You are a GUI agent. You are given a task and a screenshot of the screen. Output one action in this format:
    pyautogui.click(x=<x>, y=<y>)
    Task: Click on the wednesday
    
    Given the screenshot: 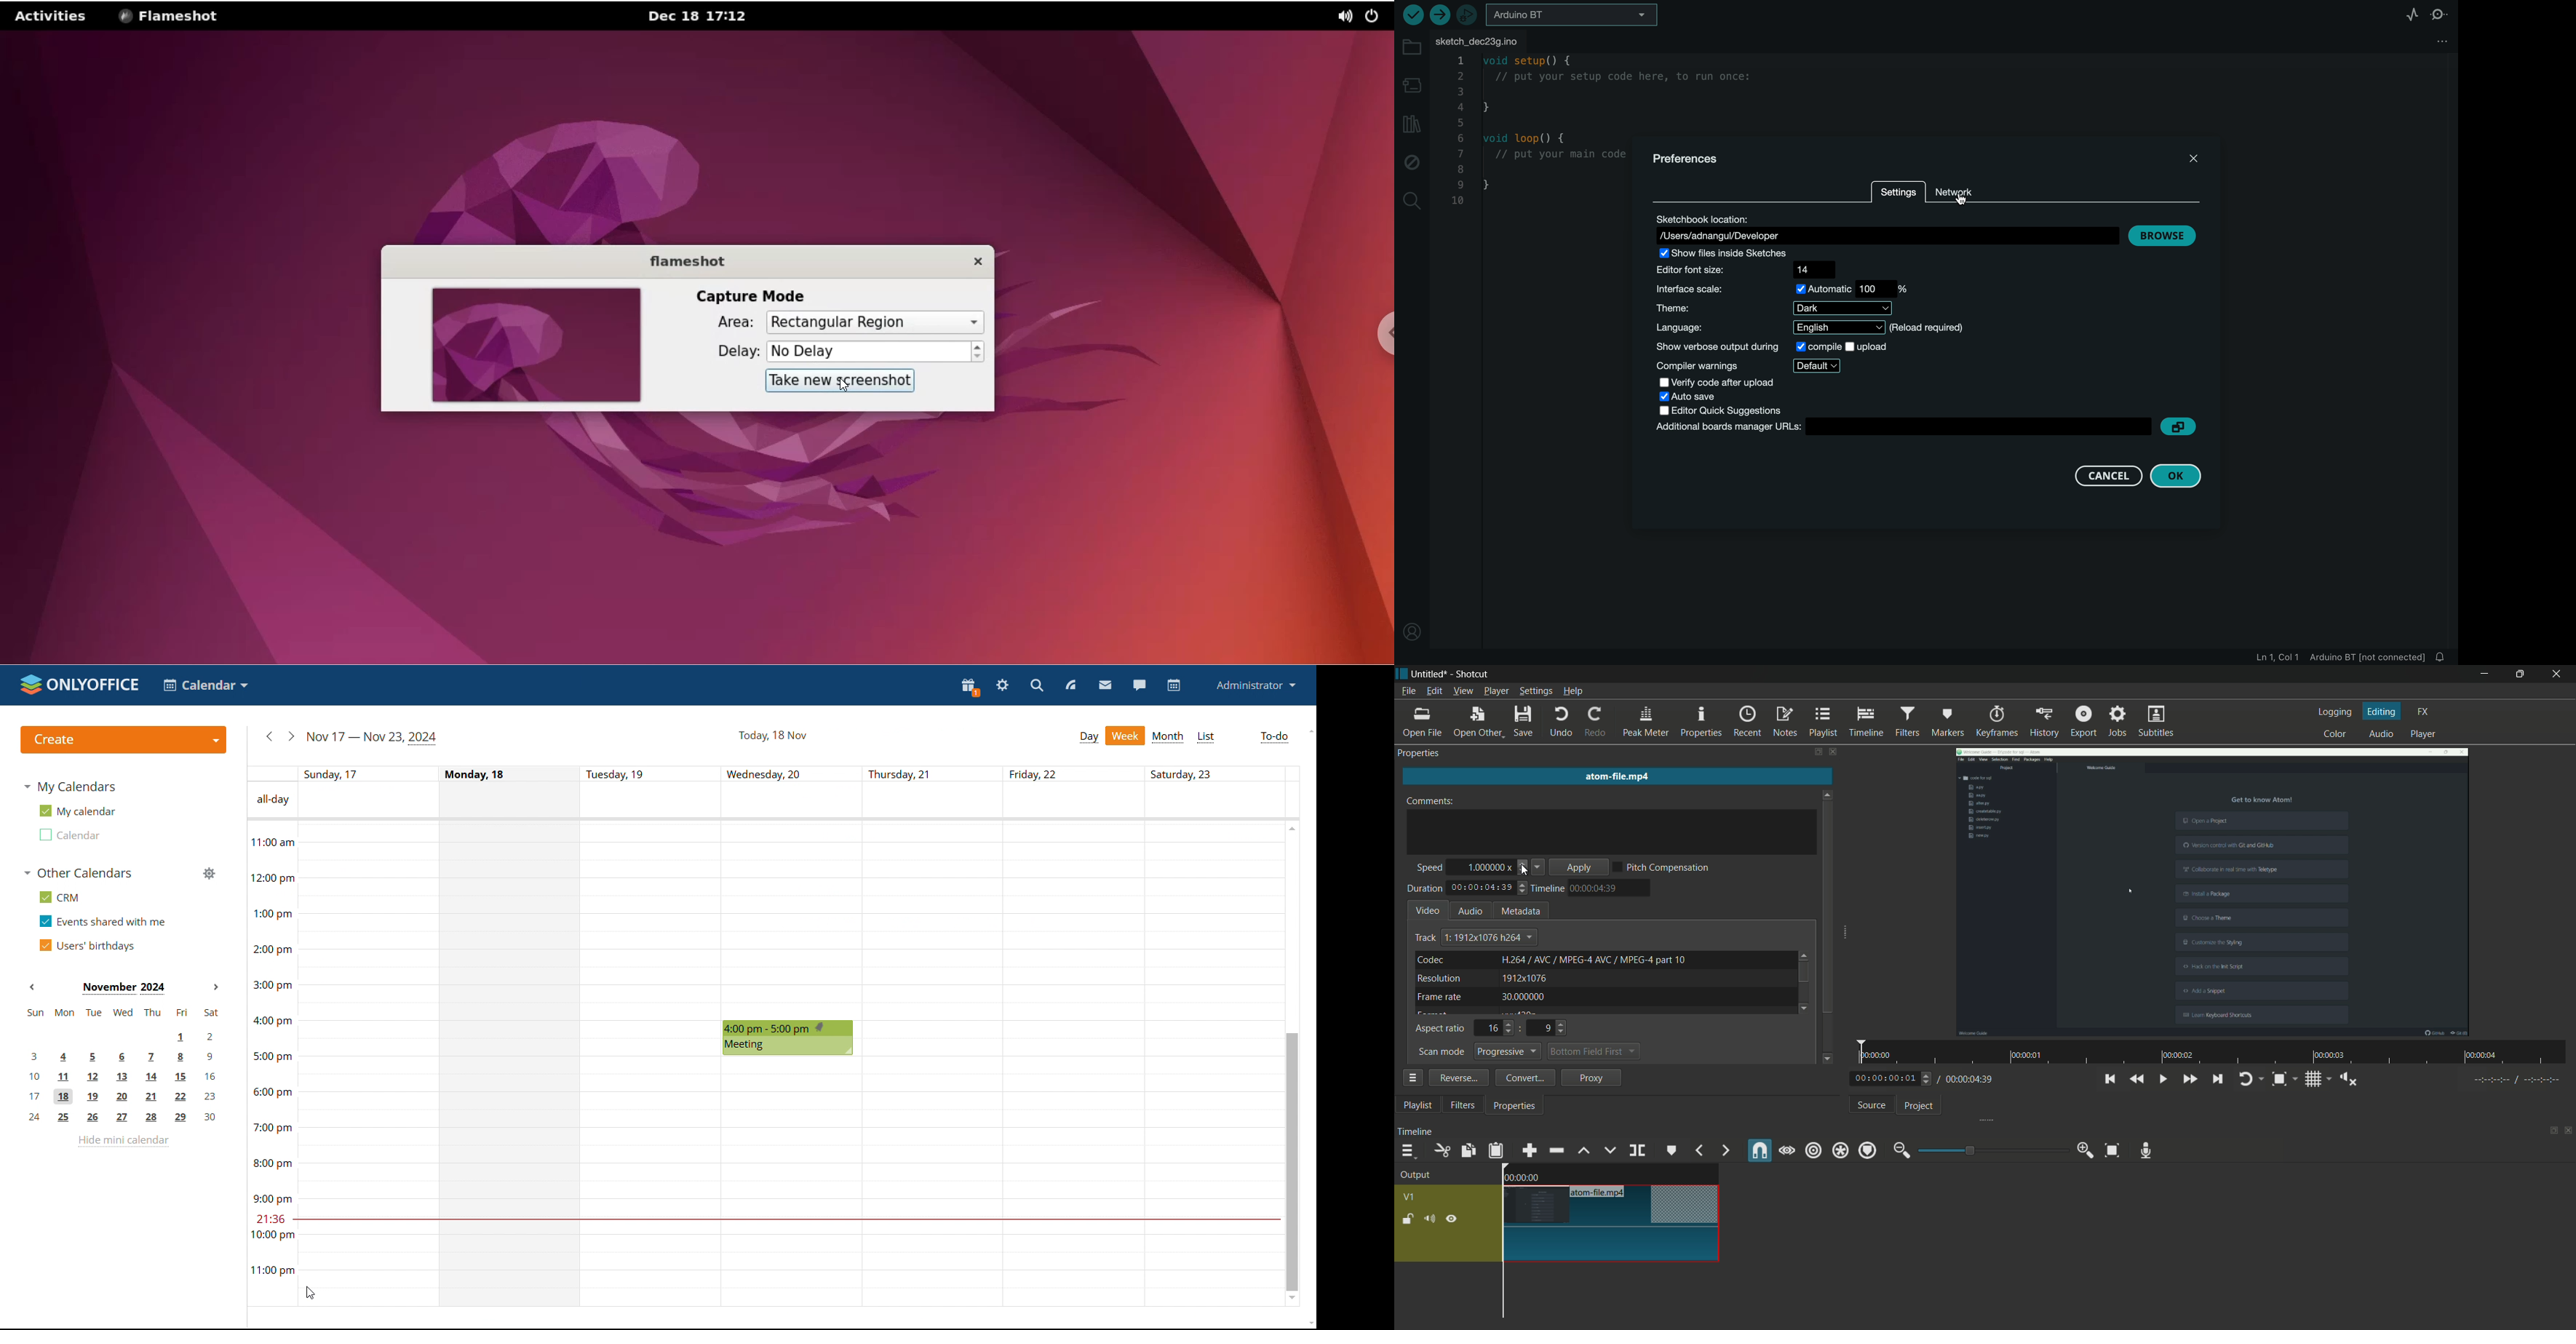 What is the action you would take?
    pyautogui.click(x=792, y=919)
    